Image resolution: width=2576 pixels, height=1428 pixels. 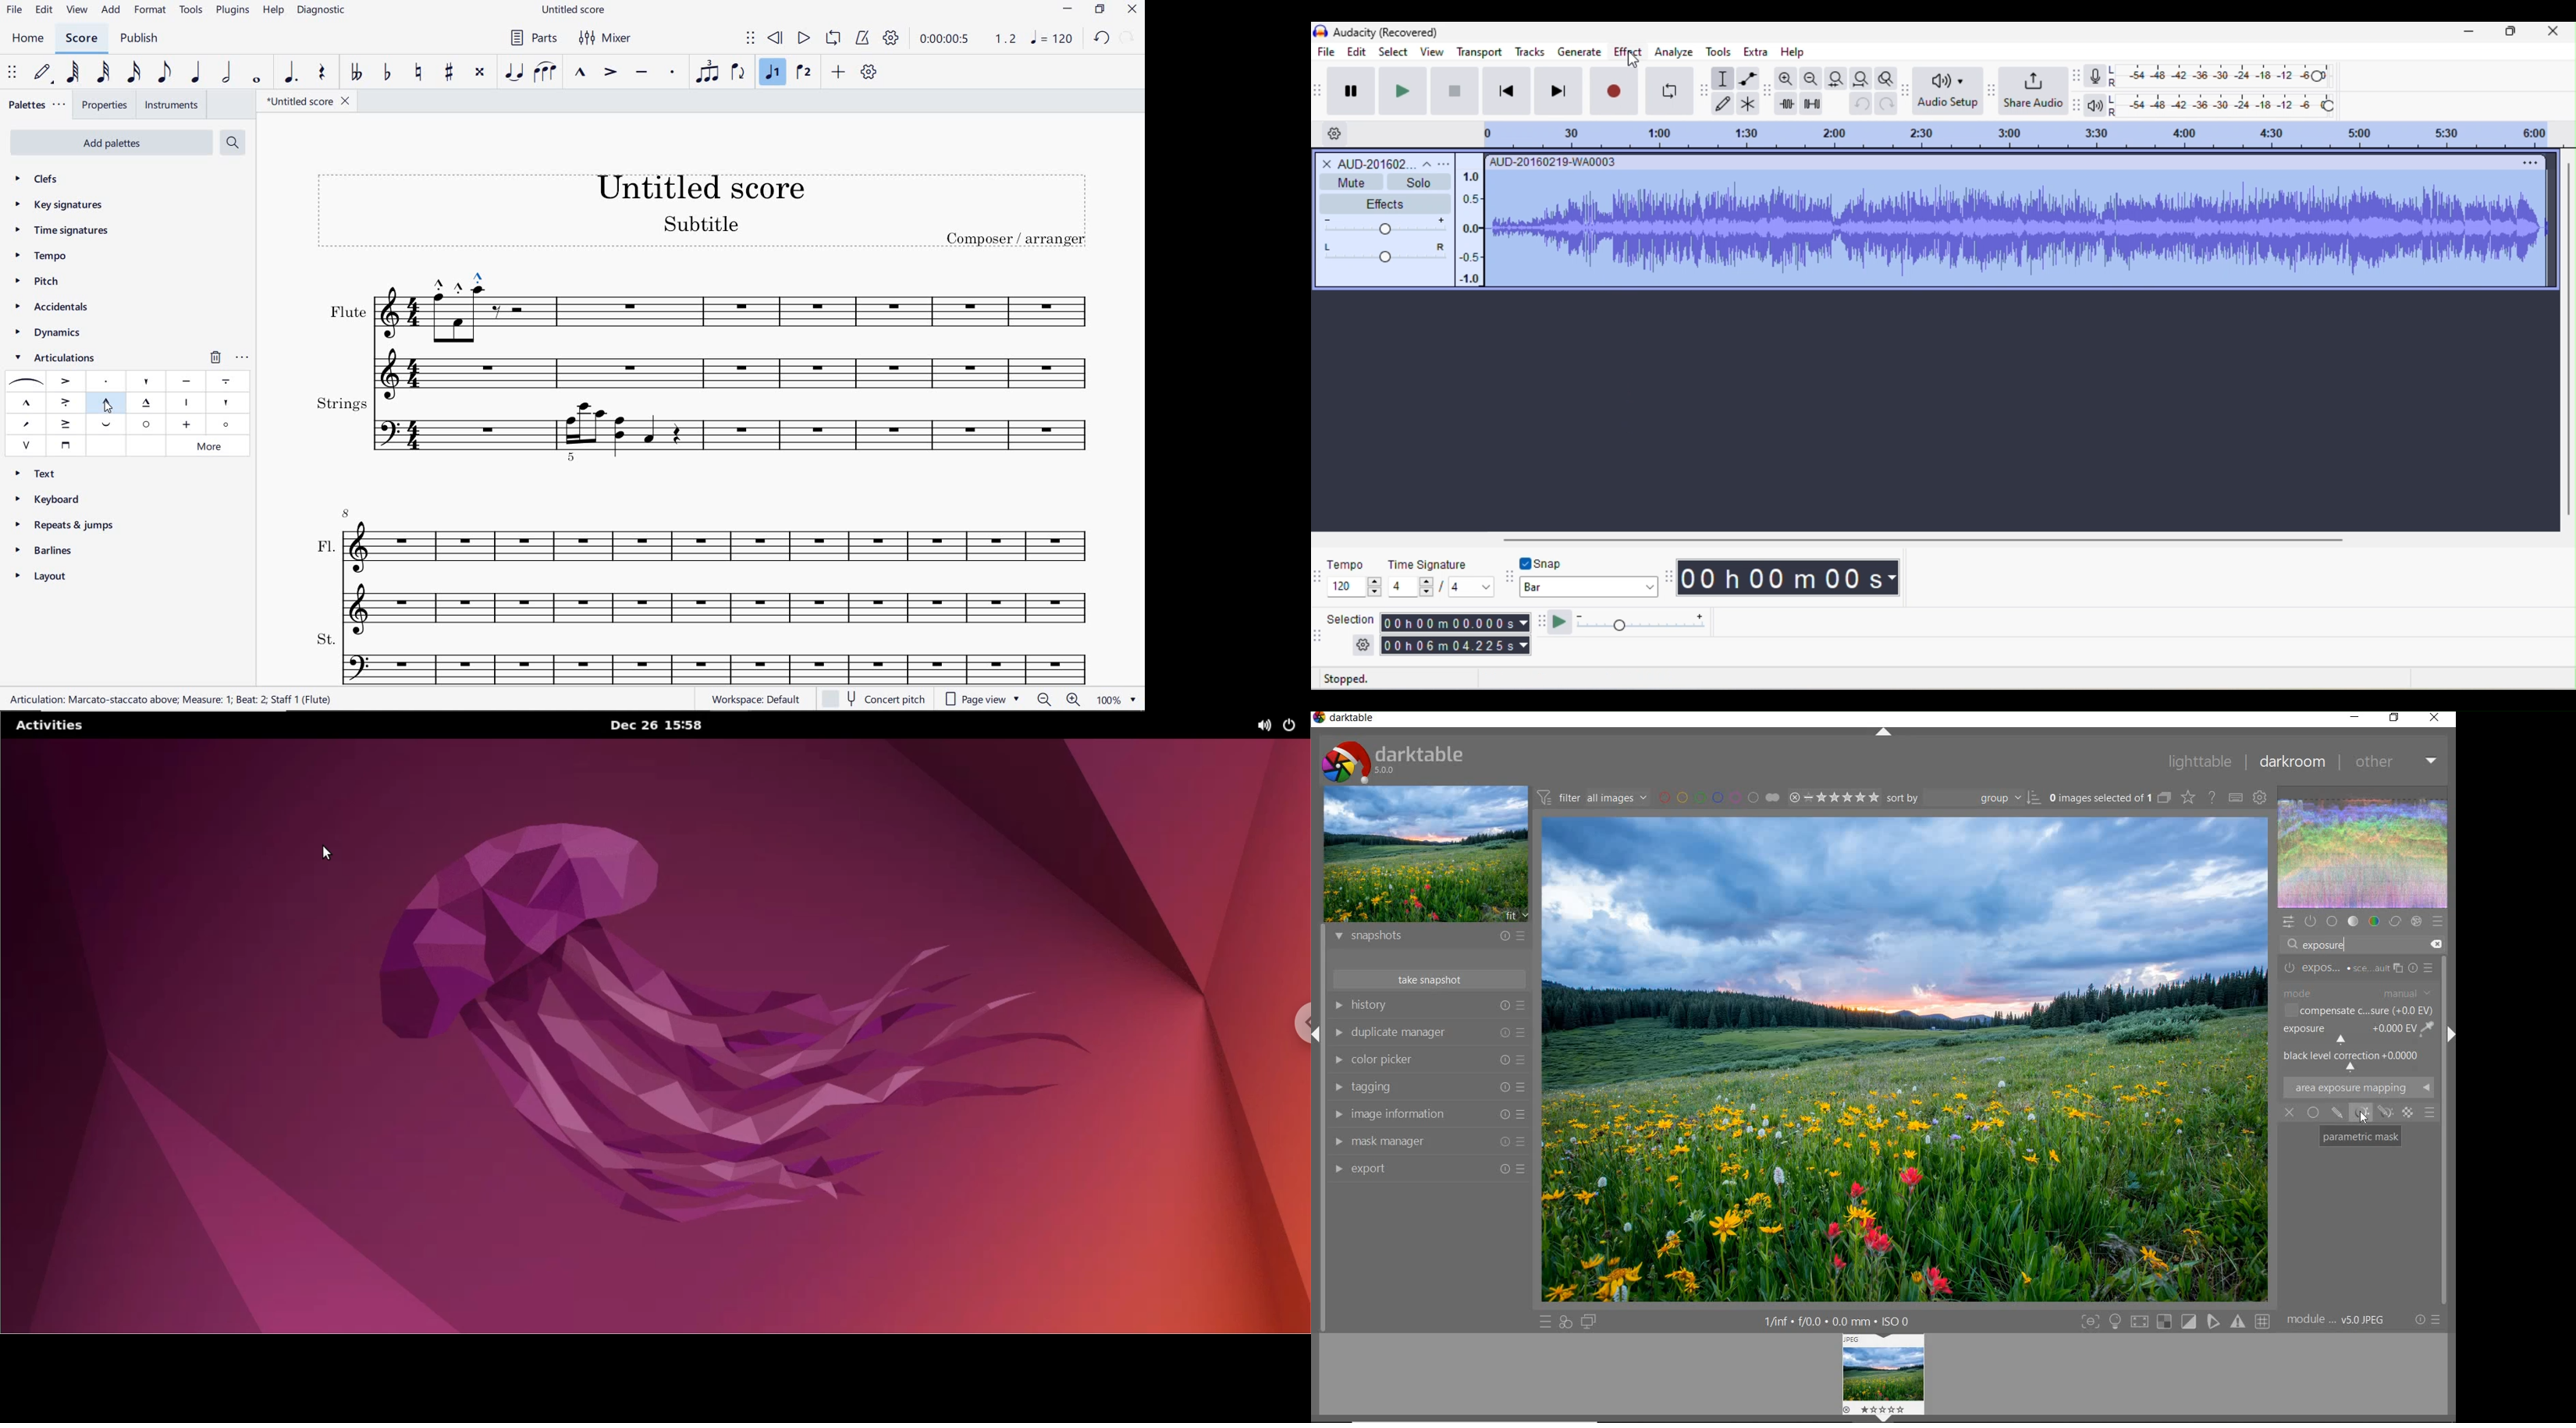 What do you see at coordinates (1453, 90) in the screenshot?
I see `stop` at bounding box center [1453, 90].